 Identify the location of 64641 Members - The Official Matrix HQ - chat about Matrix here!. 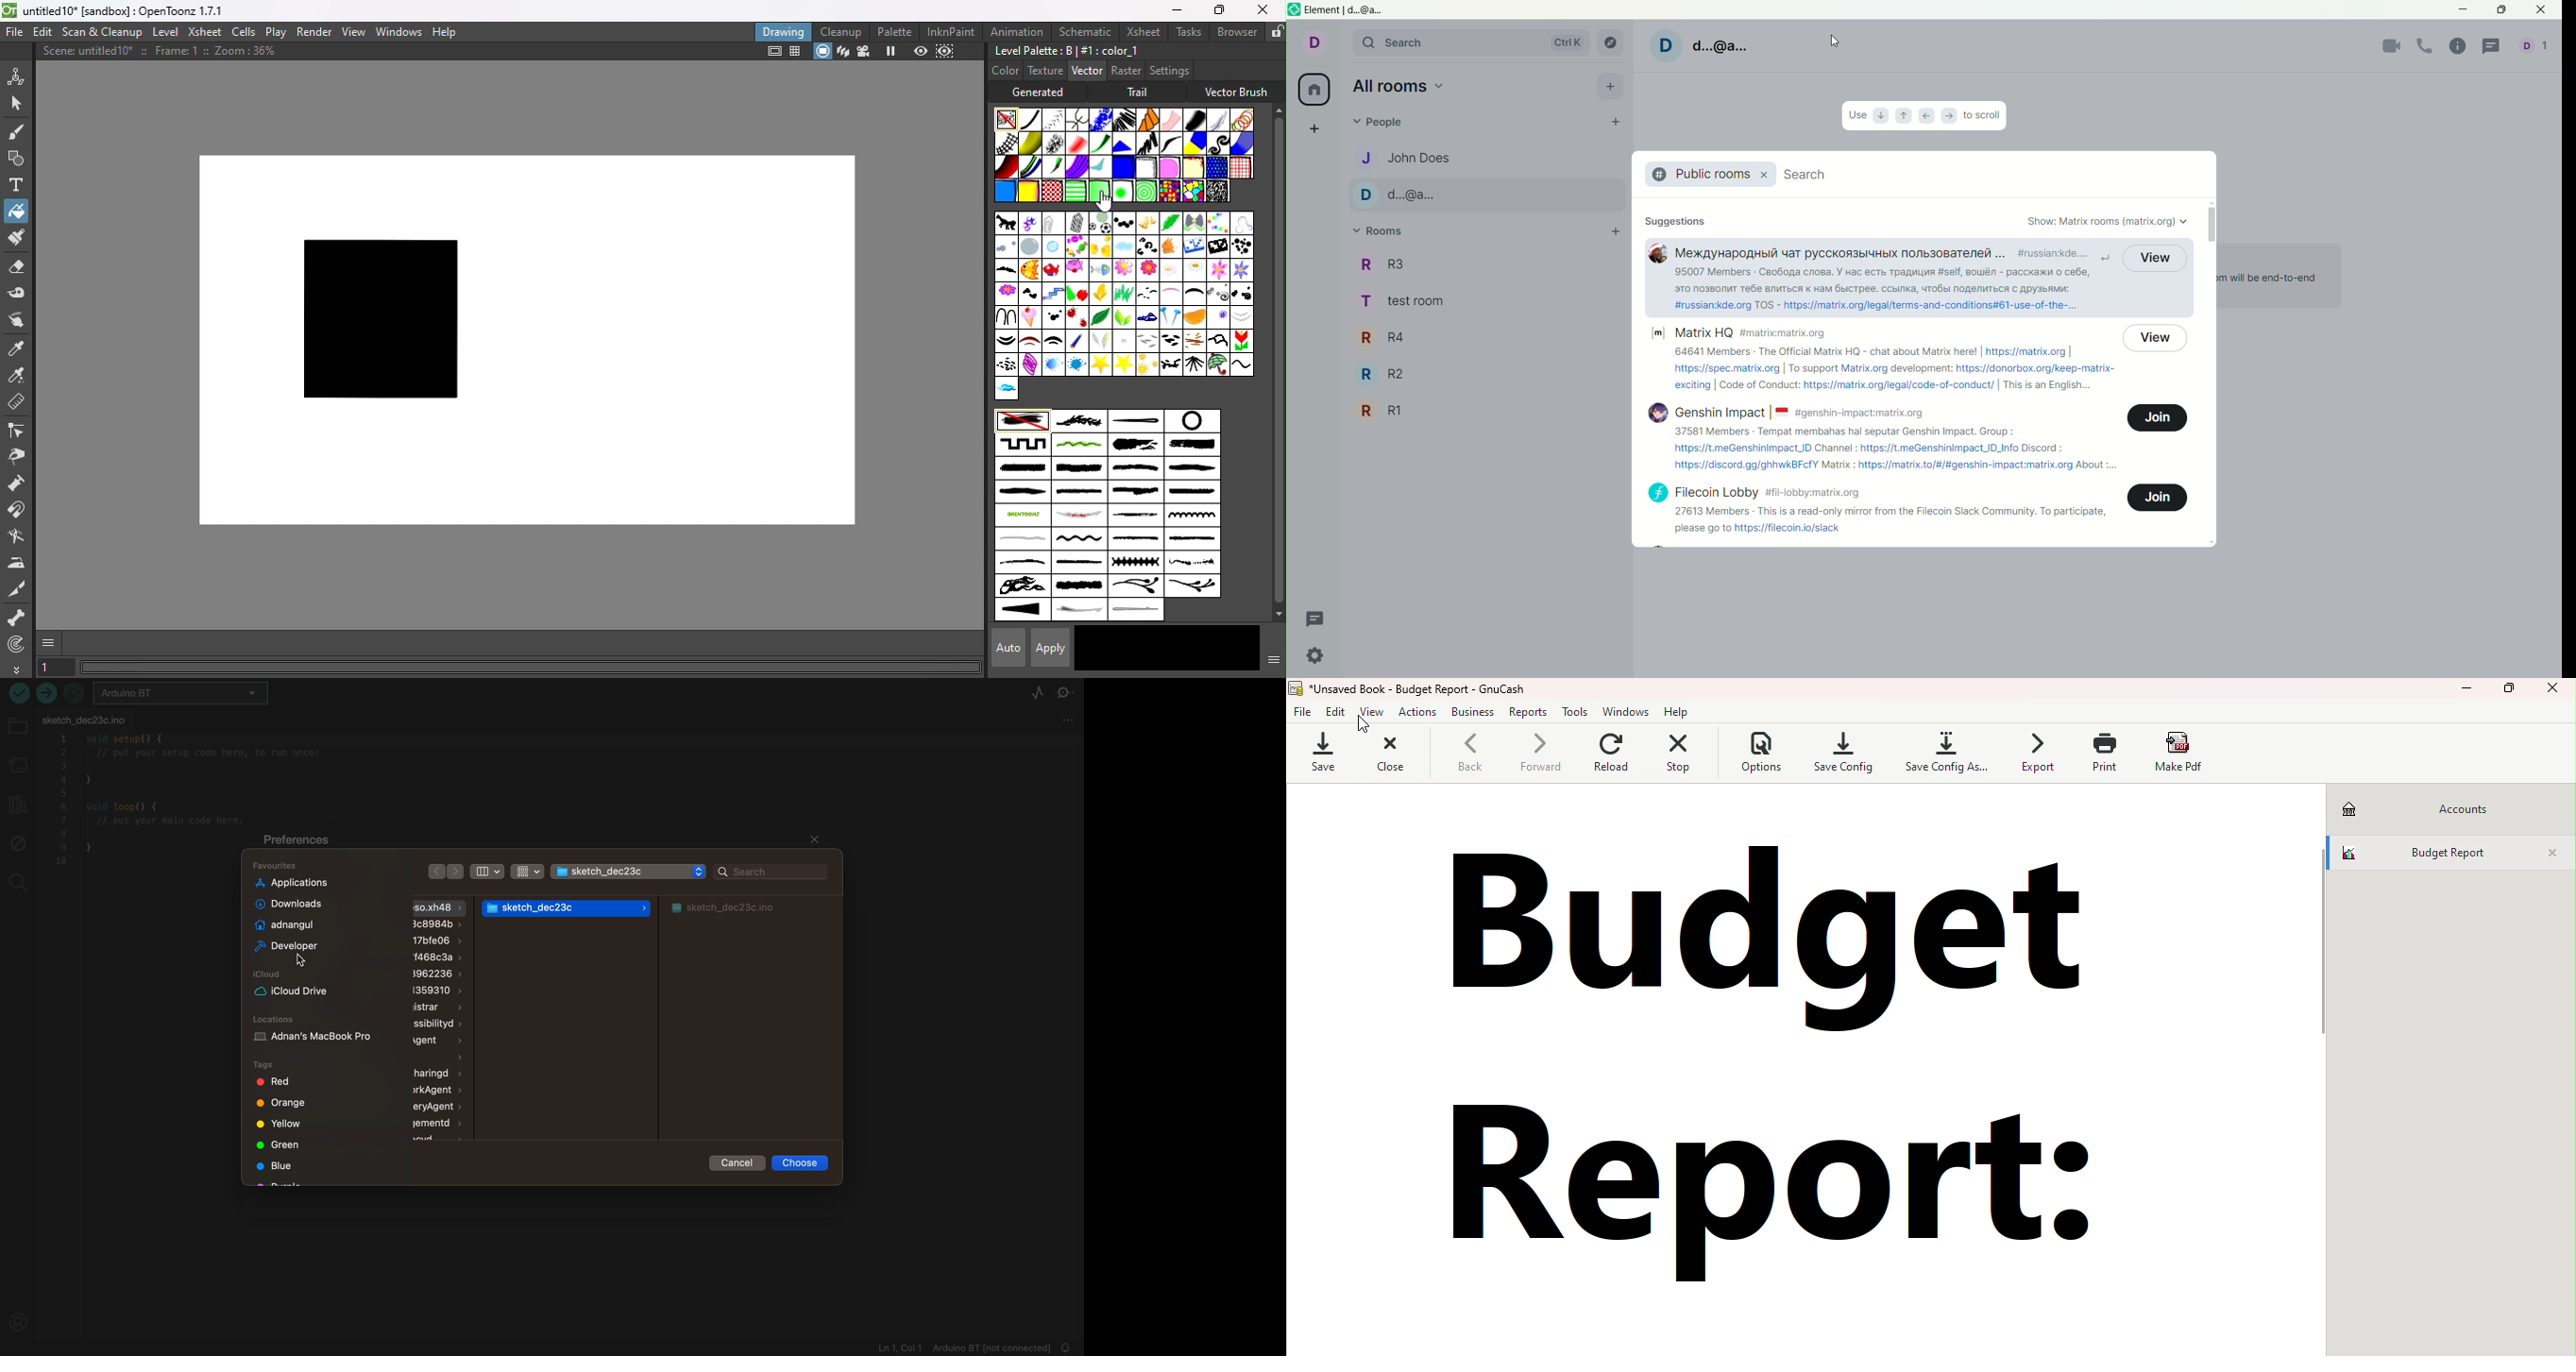
(1826, 351).